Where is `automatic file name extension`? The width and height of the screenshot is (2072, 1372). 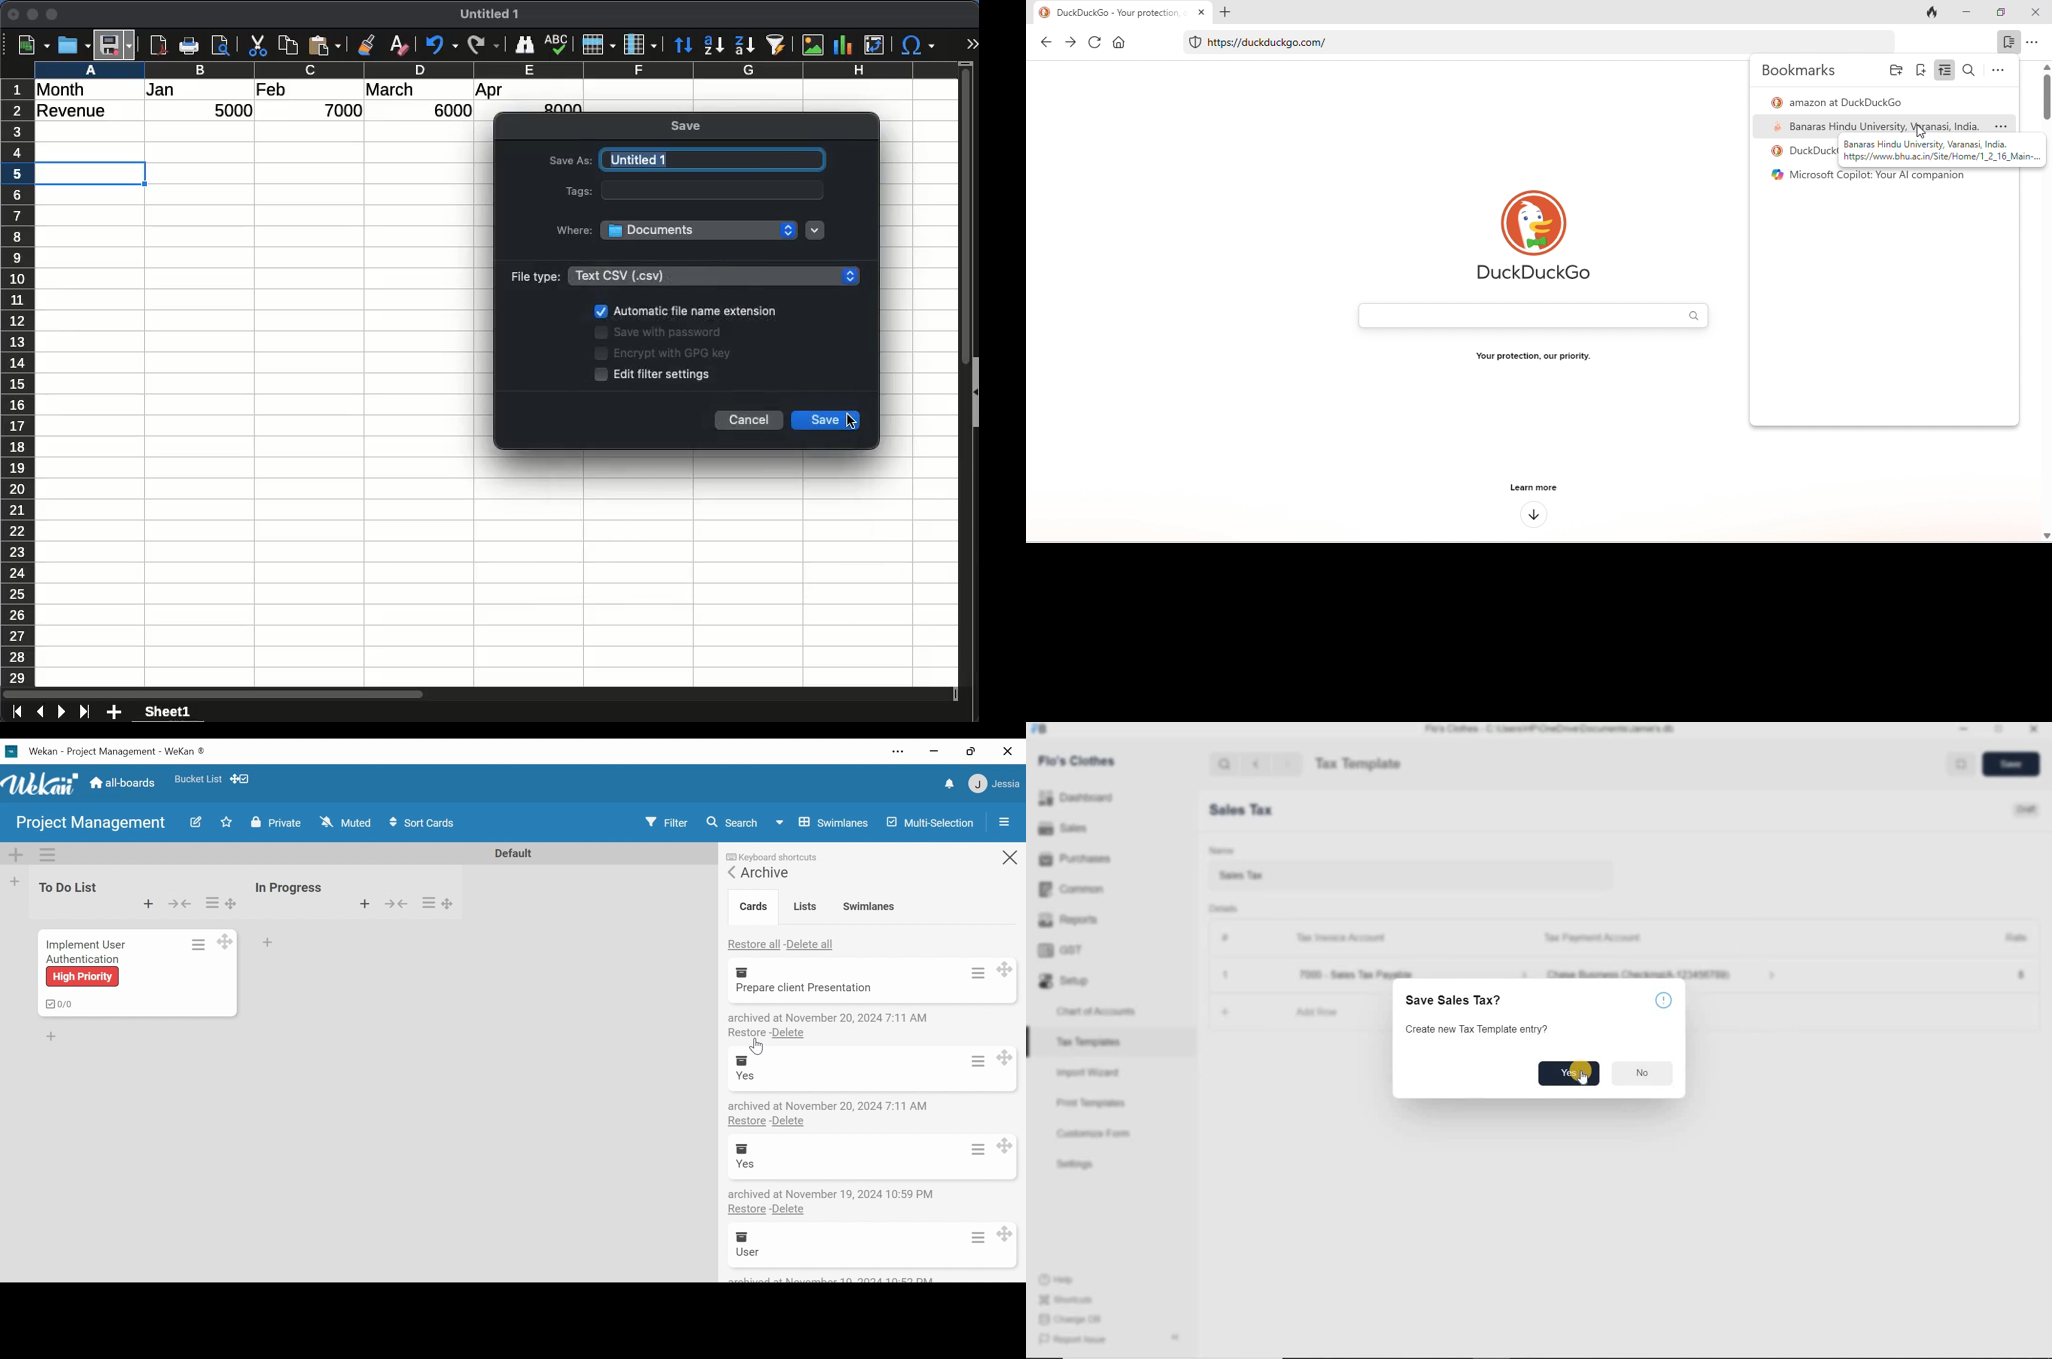 automatic file name extension is located at coordinates (696, 311).